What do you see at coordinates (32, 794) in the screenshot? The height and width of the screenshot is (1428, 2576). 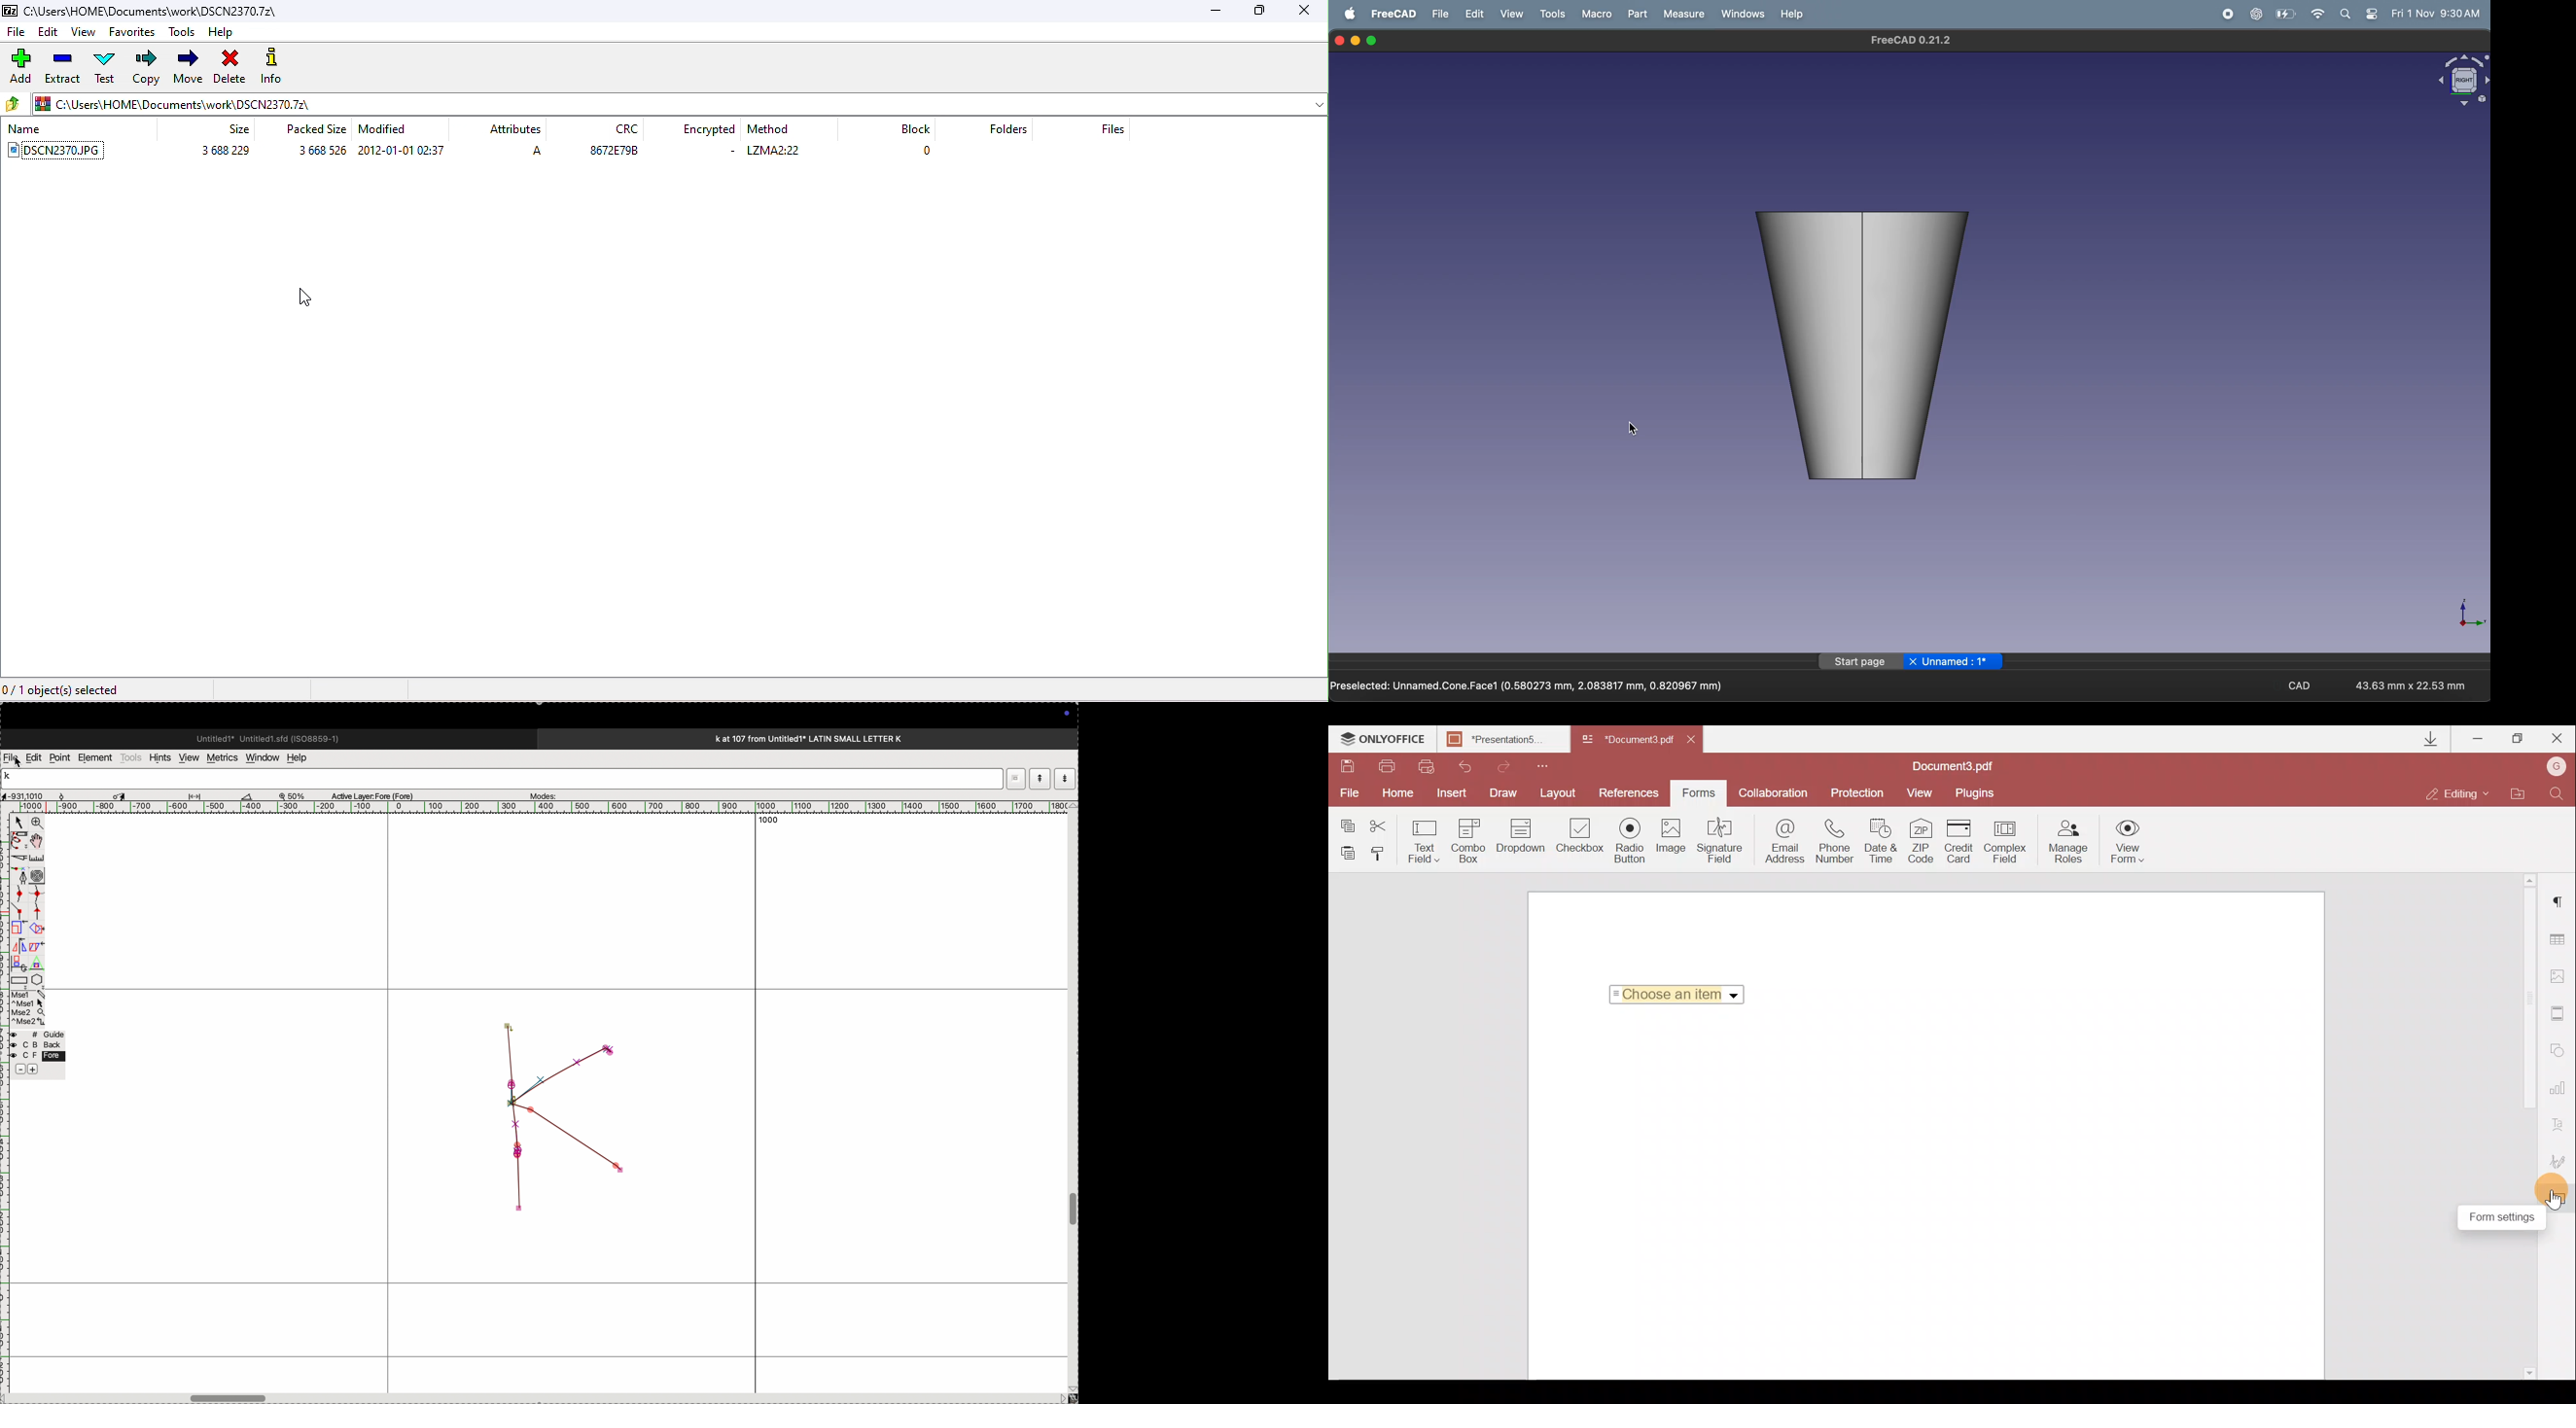 I see `co ordinates` at bounding box center [32, 794].